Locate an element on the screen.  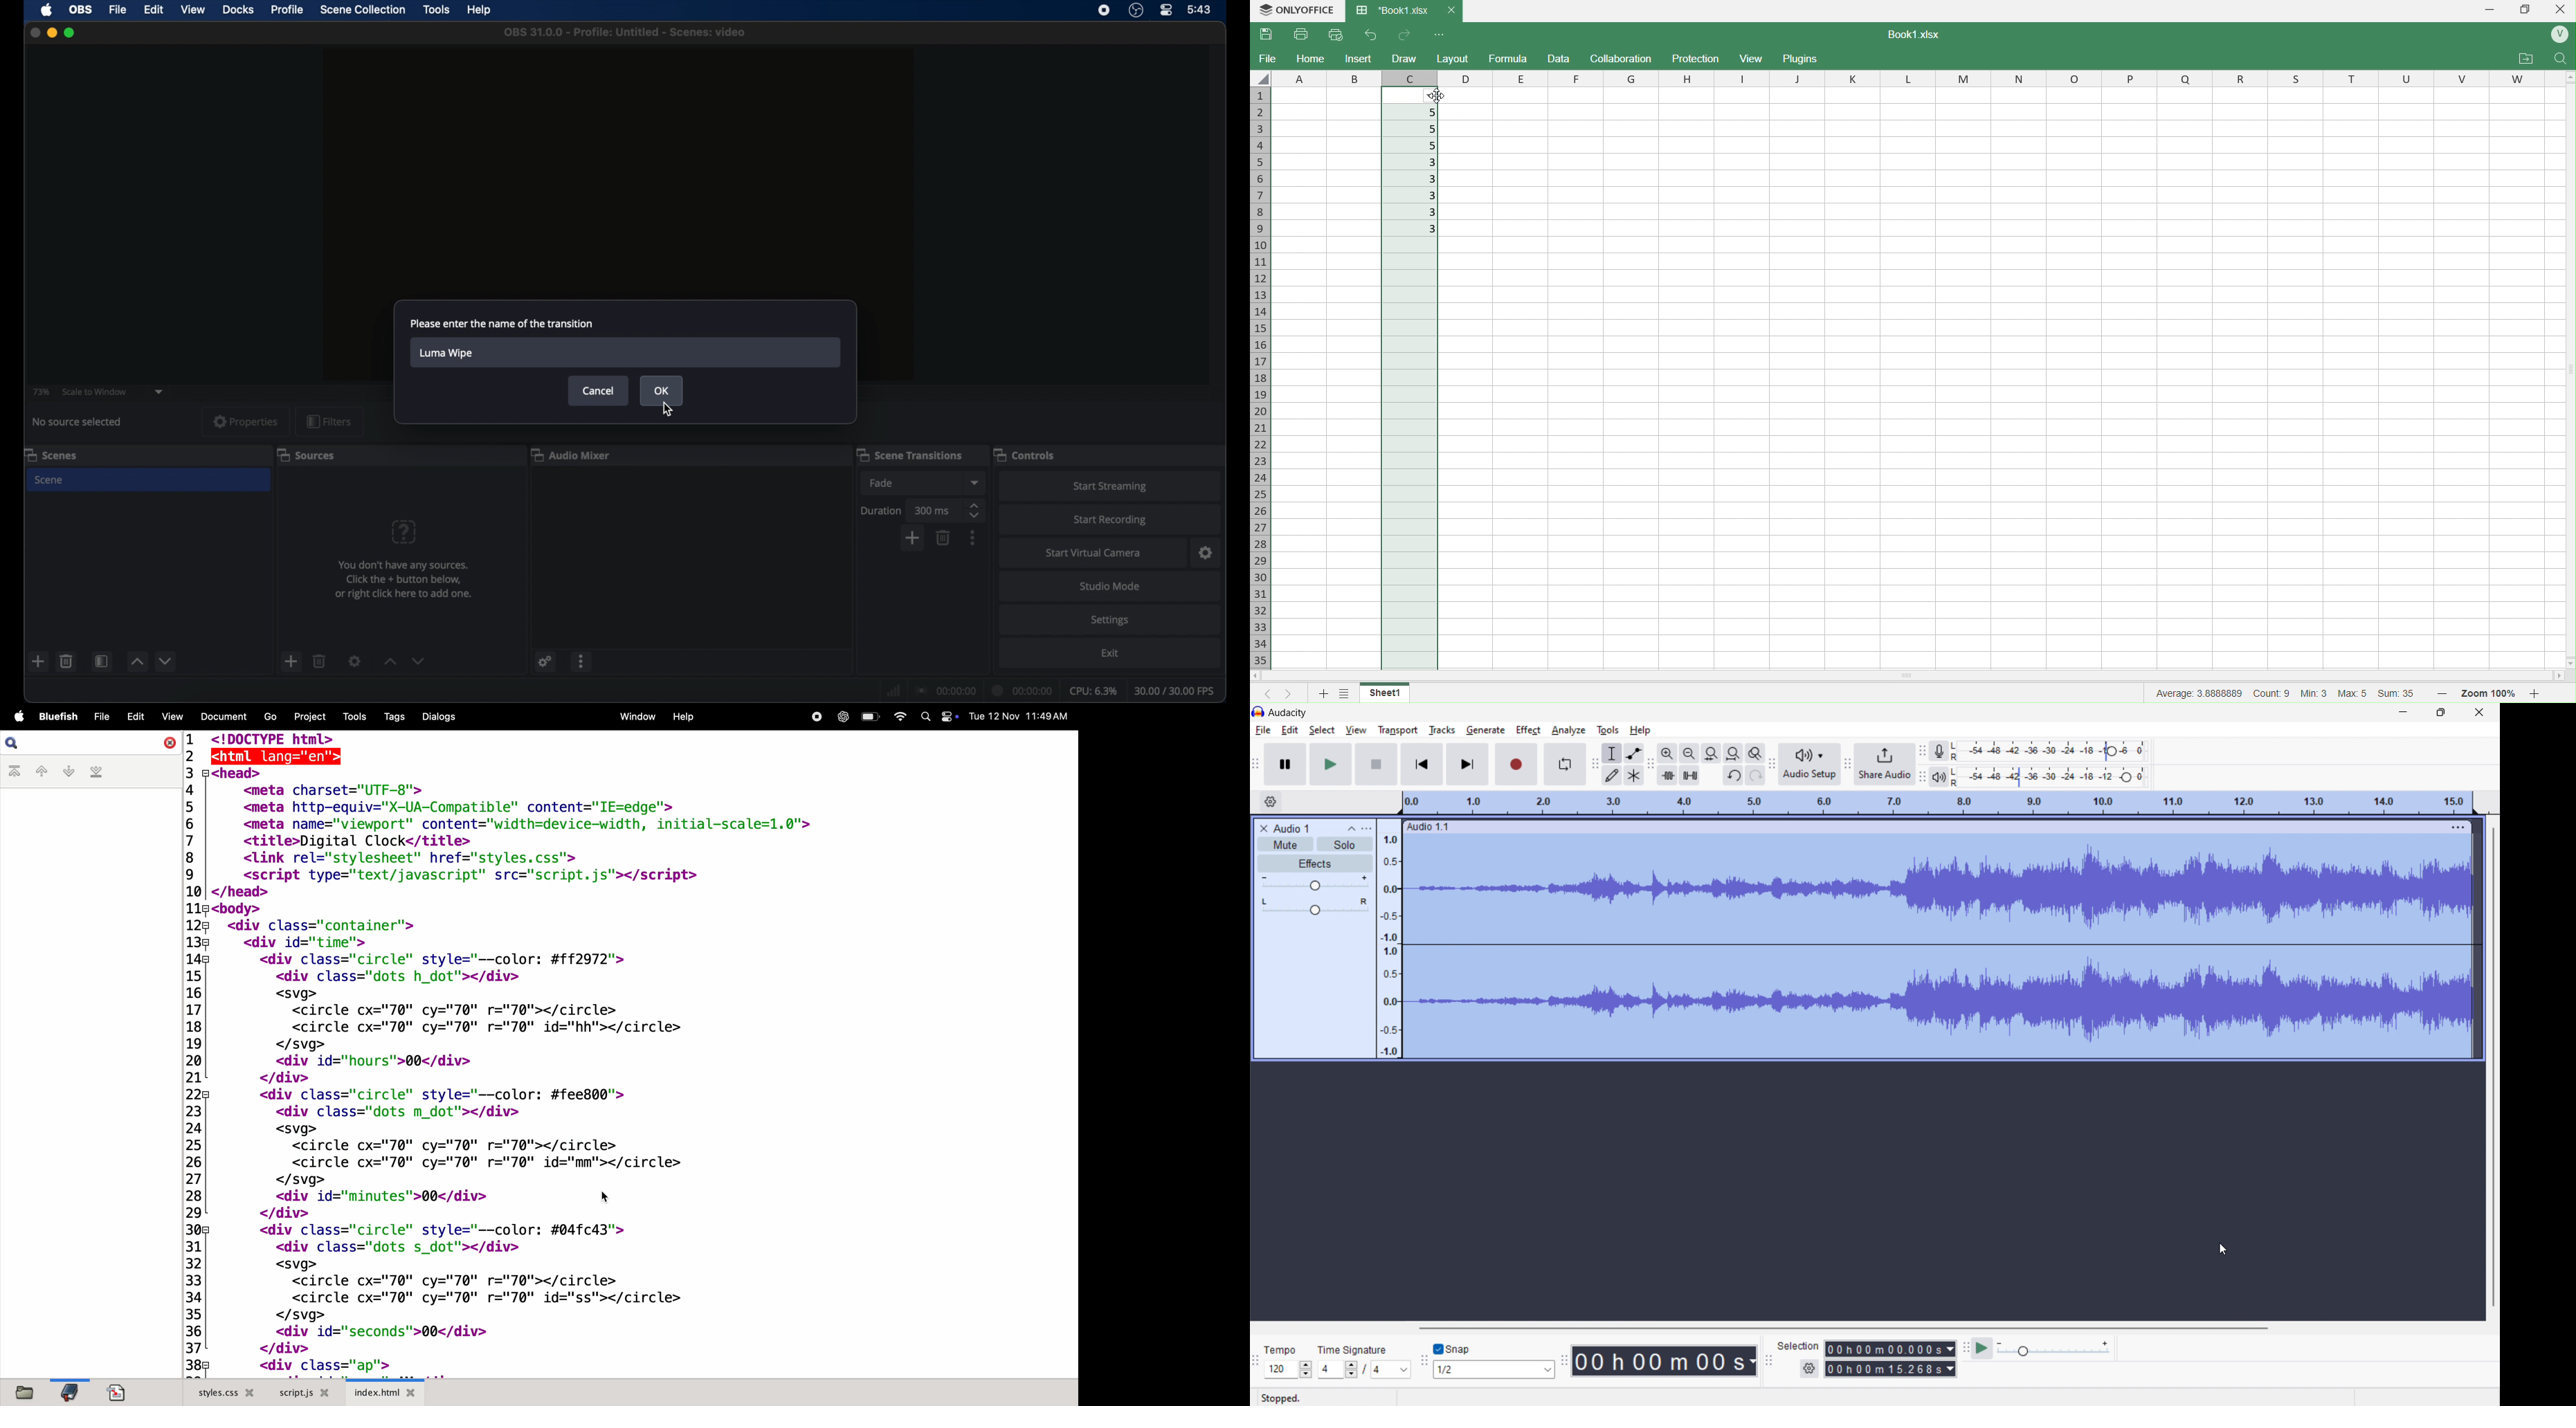
tools is located at coordinates (1607, 730).